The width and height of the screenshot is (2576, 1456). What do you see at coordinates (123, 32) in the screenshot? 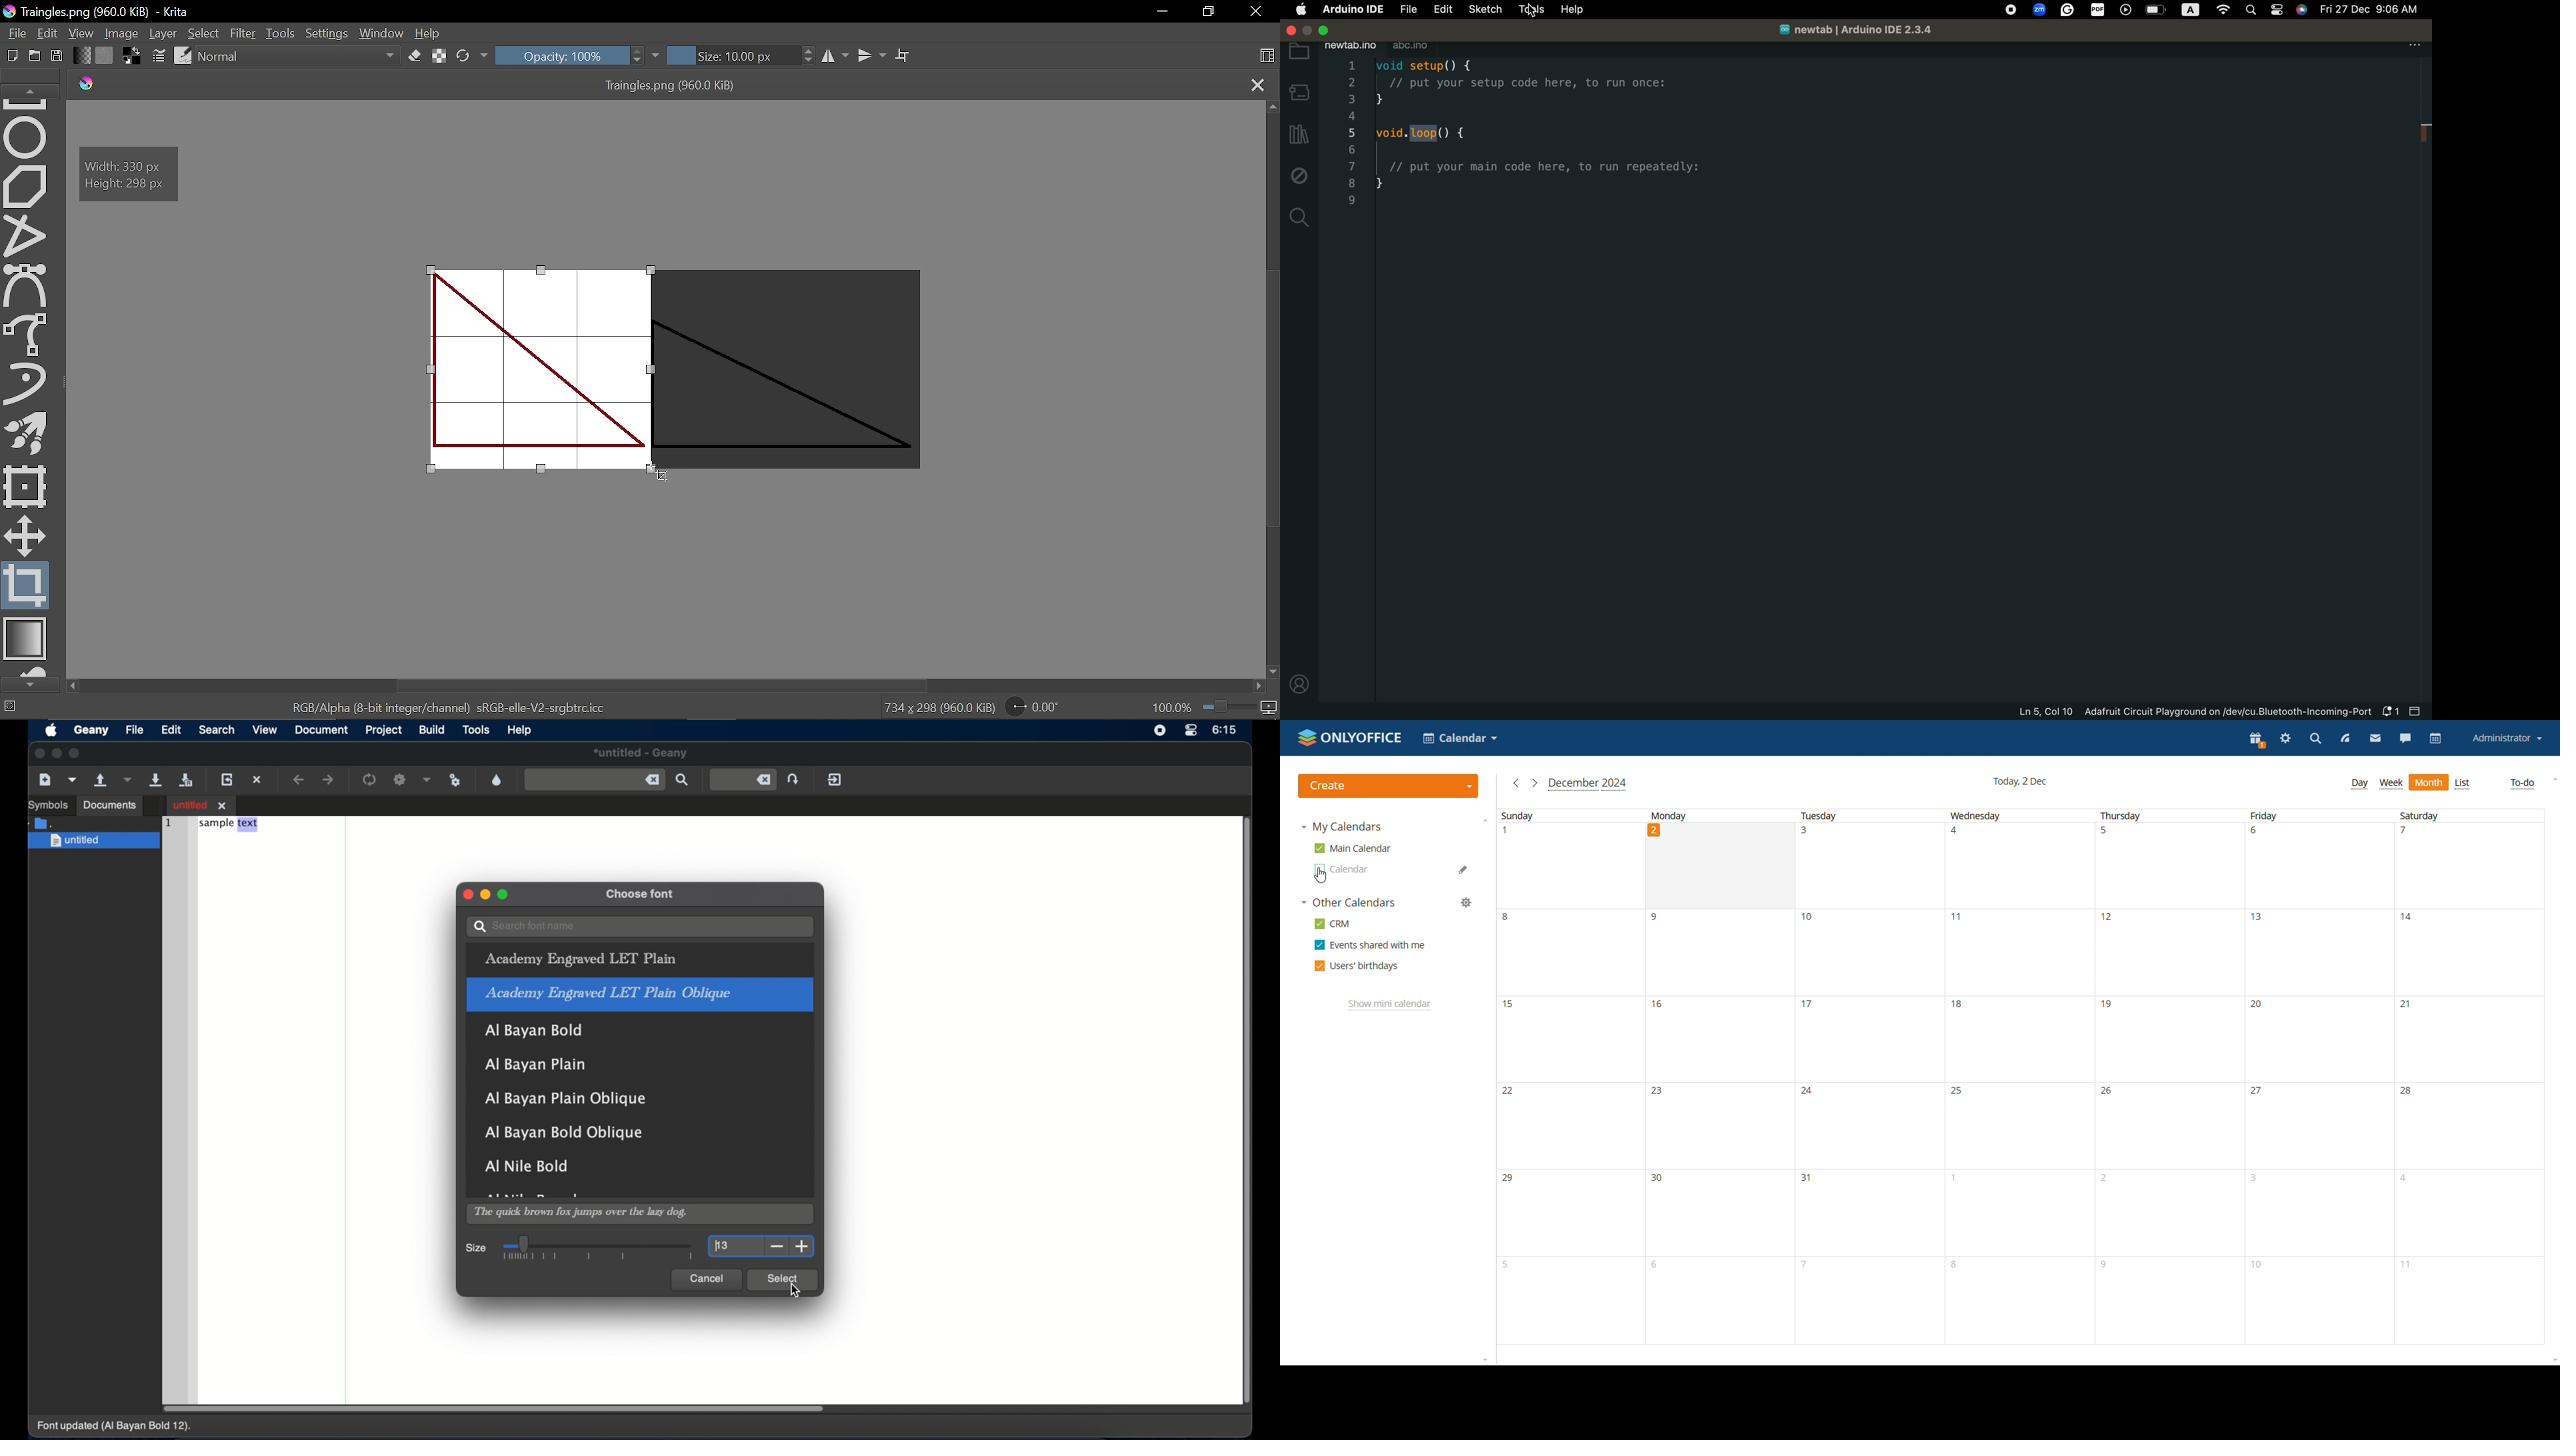
I see `Image` at bounding box center [123, 32].